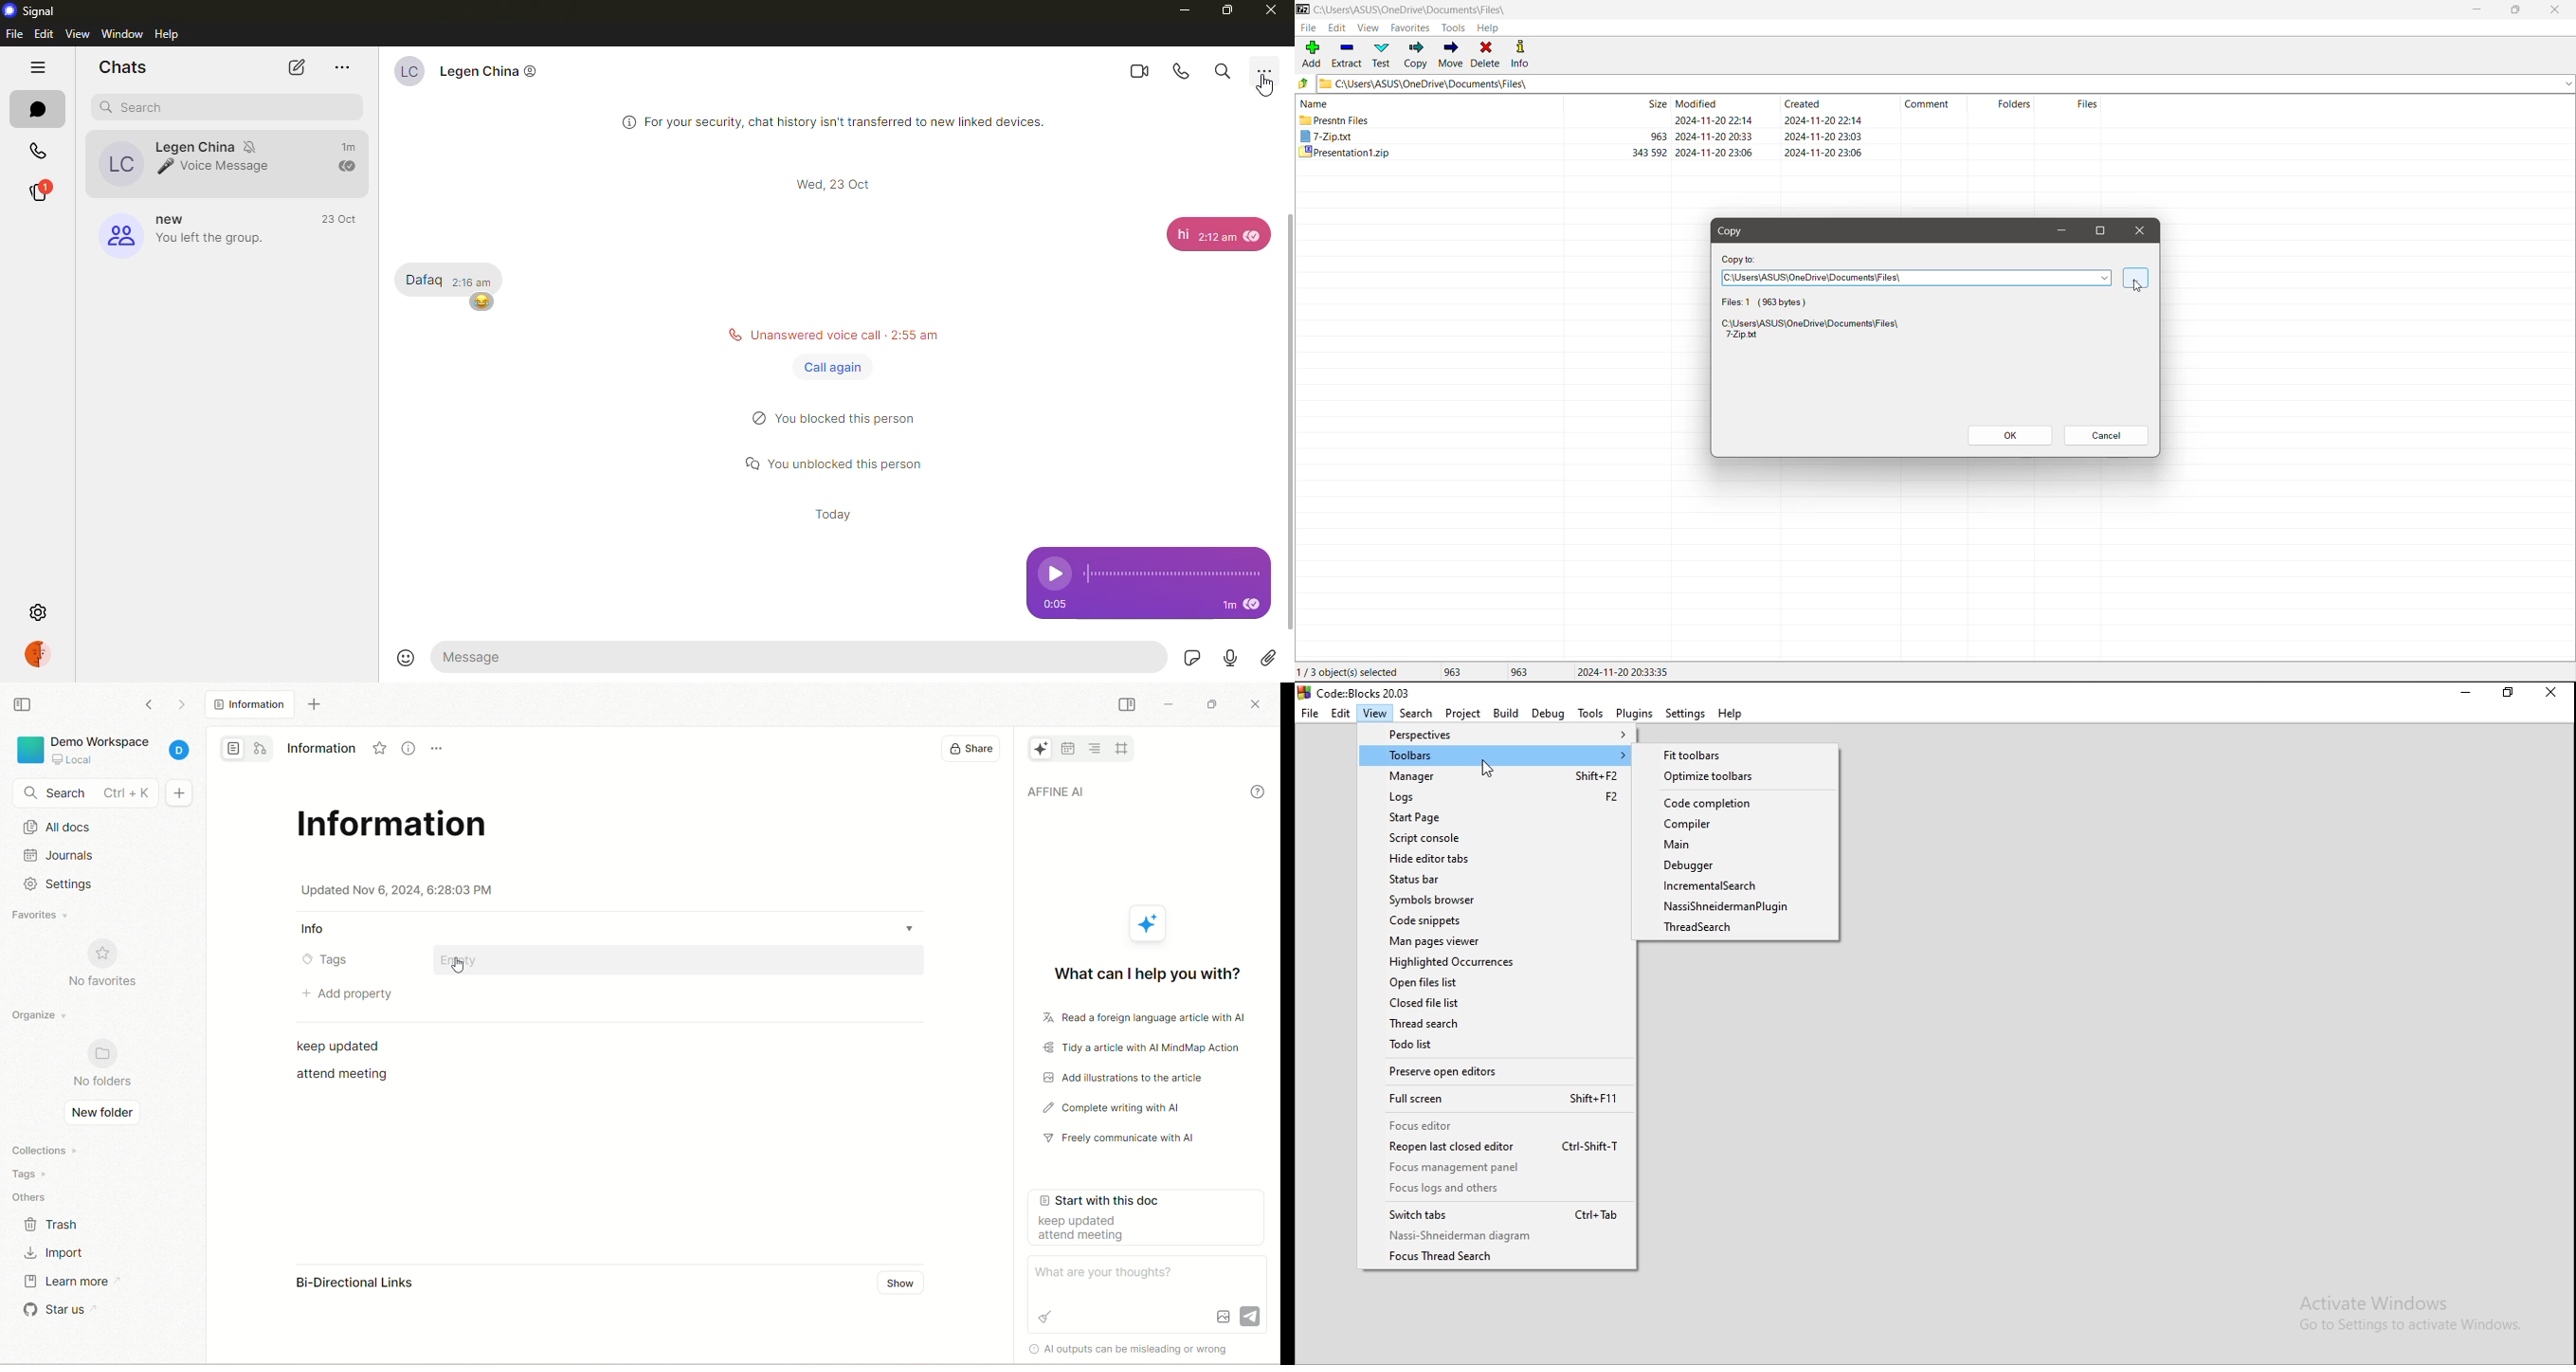  What do you see at coordinates (1499, 1236) in the screenshot?
I see `Nas-Shneiderman diagram` at bounding box center [1499, 1236].